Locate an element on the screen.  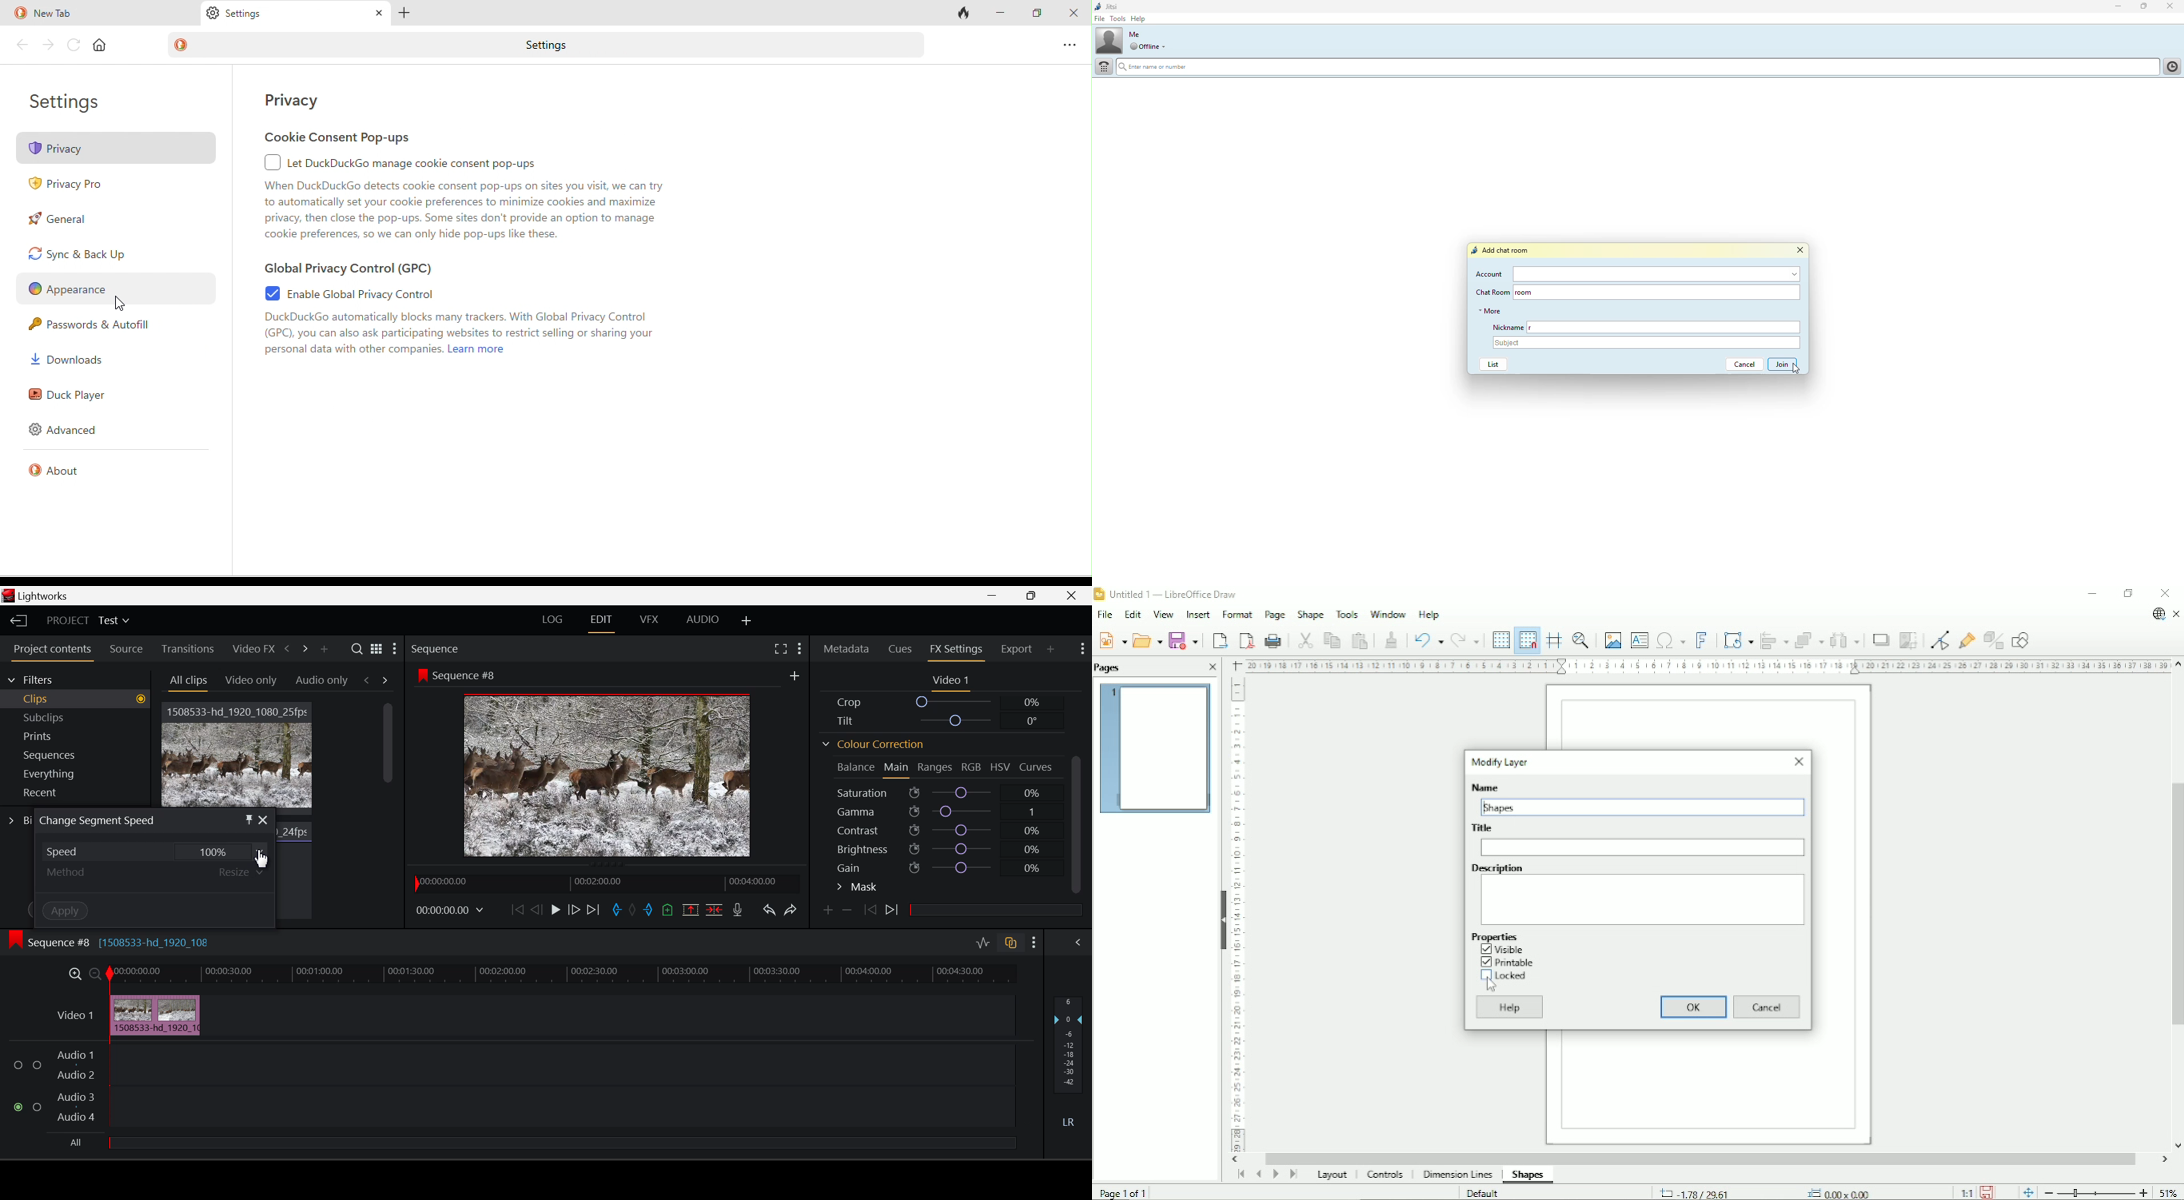
Sequences is located at coordinates (81, 755).